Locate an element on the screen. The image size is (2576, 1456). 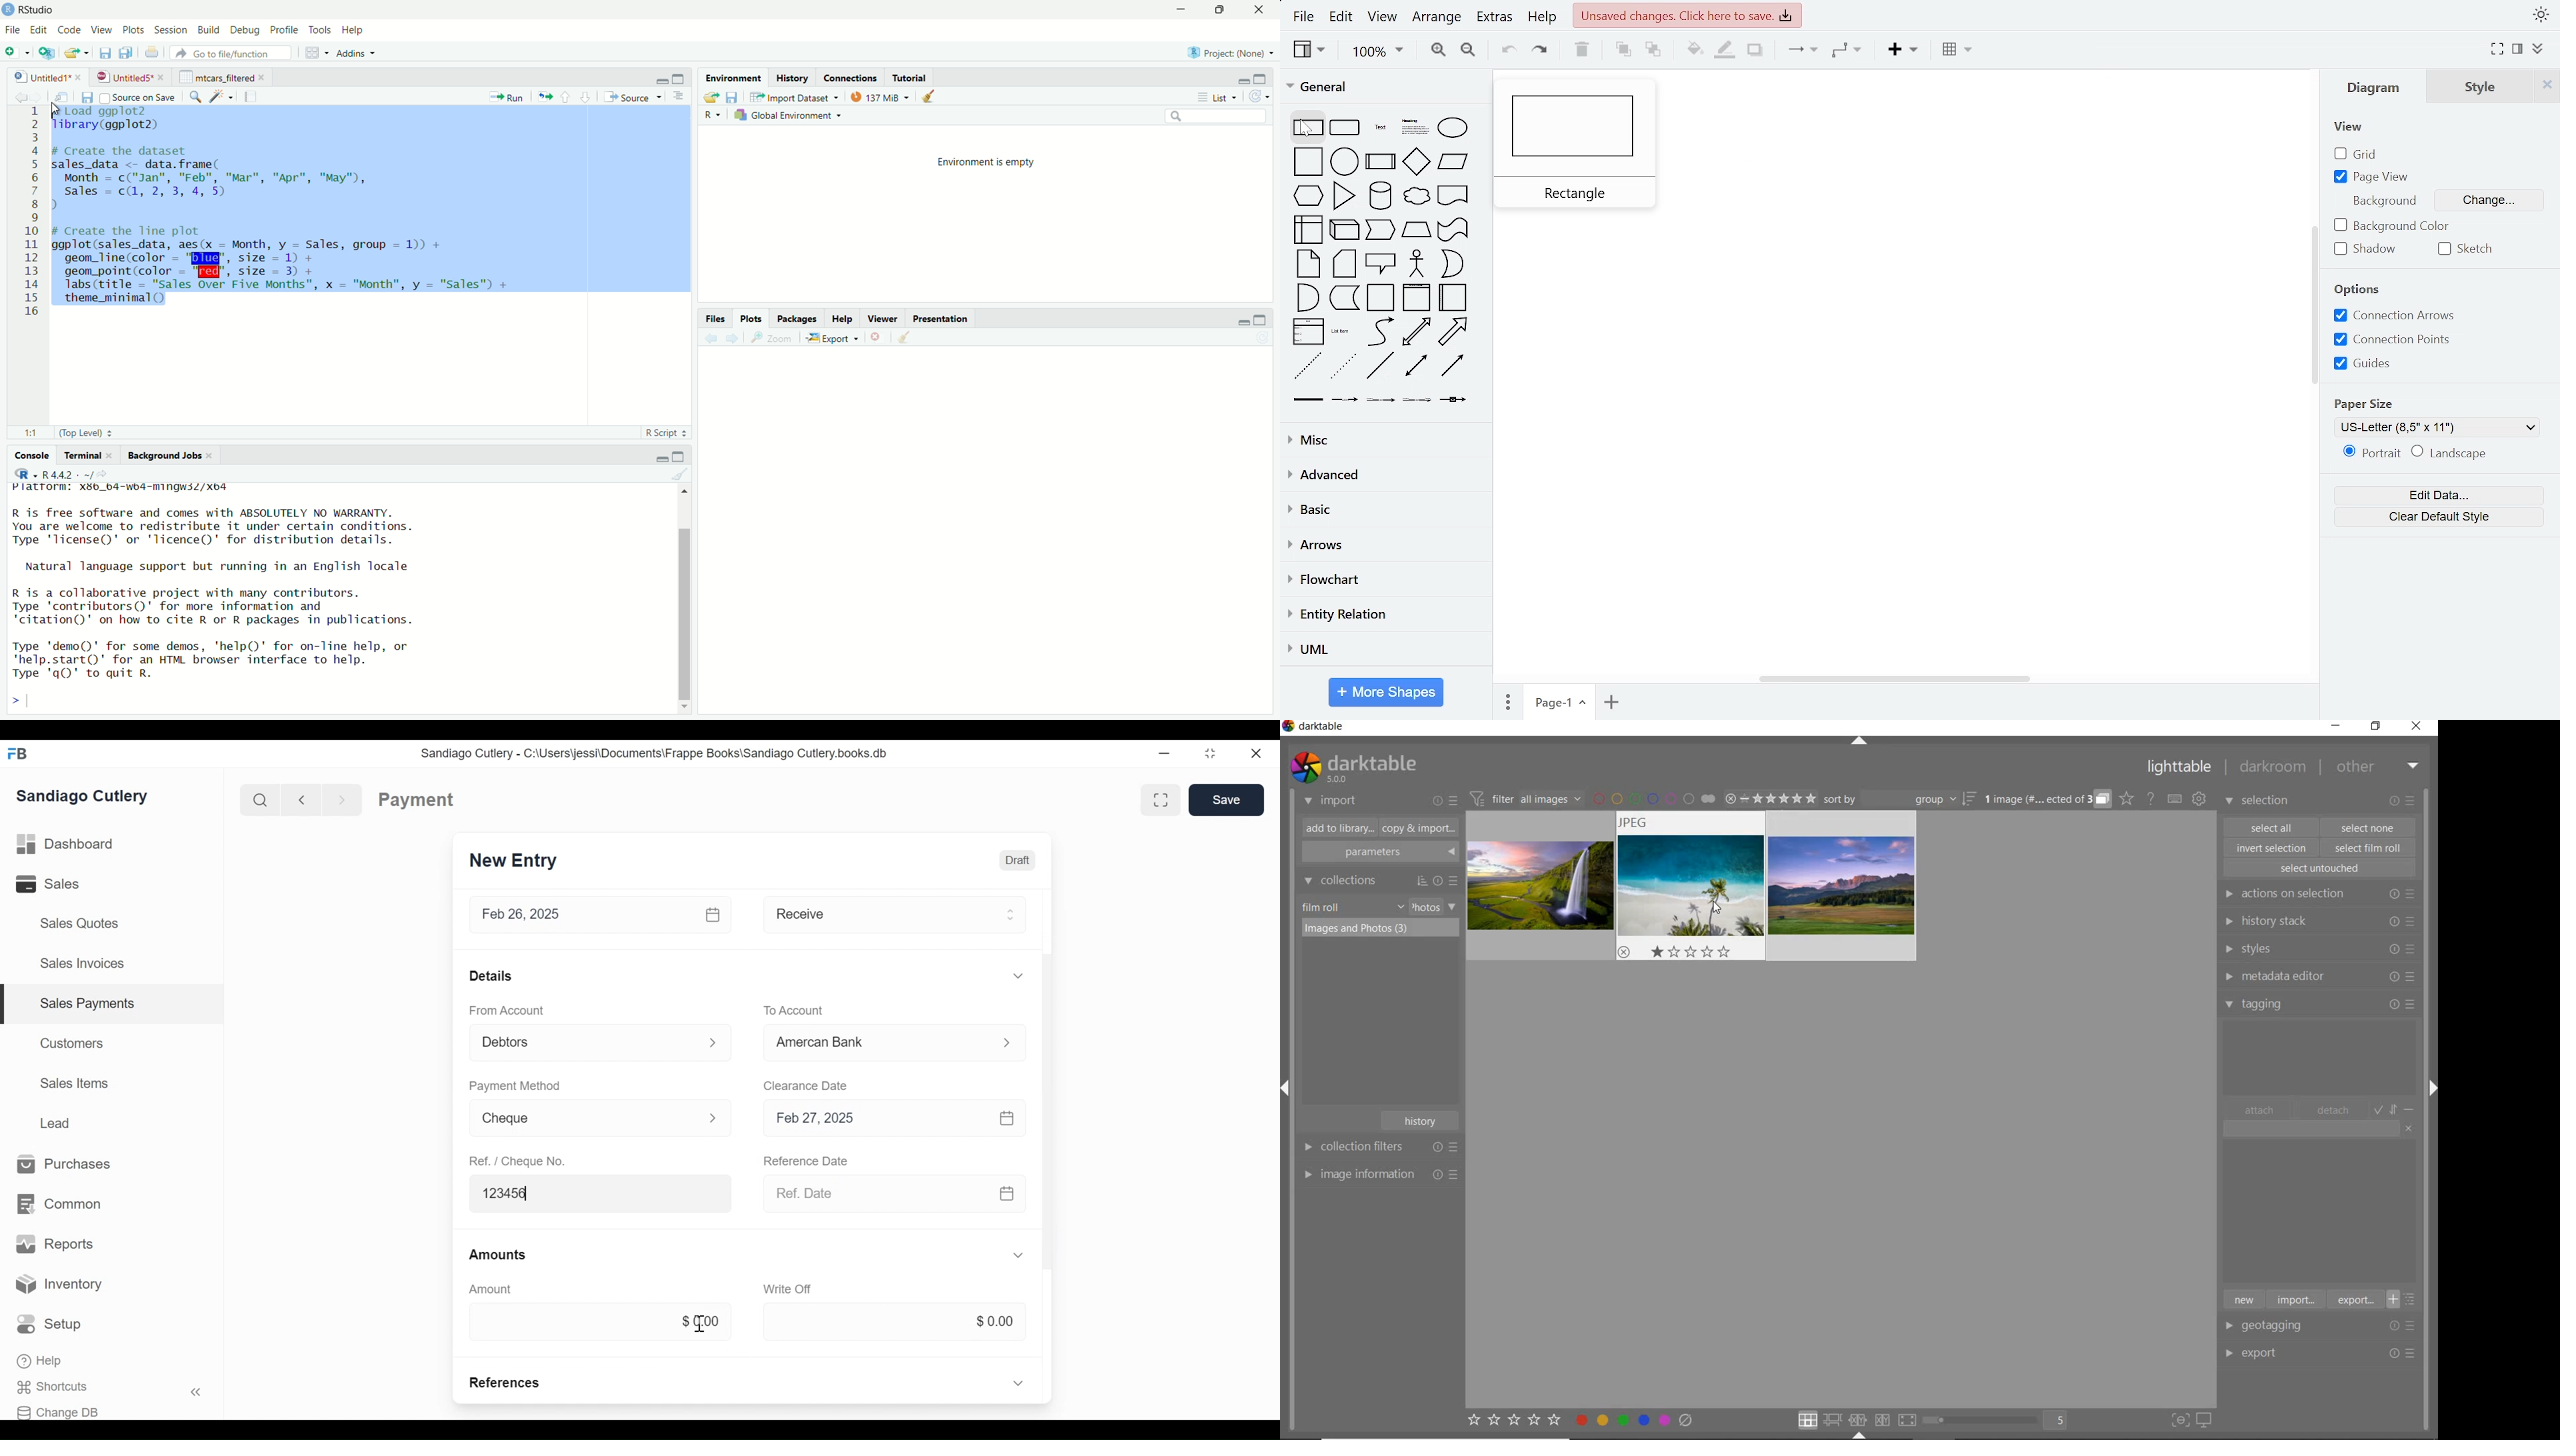
select untouched is located at coordinates (2319, 868).